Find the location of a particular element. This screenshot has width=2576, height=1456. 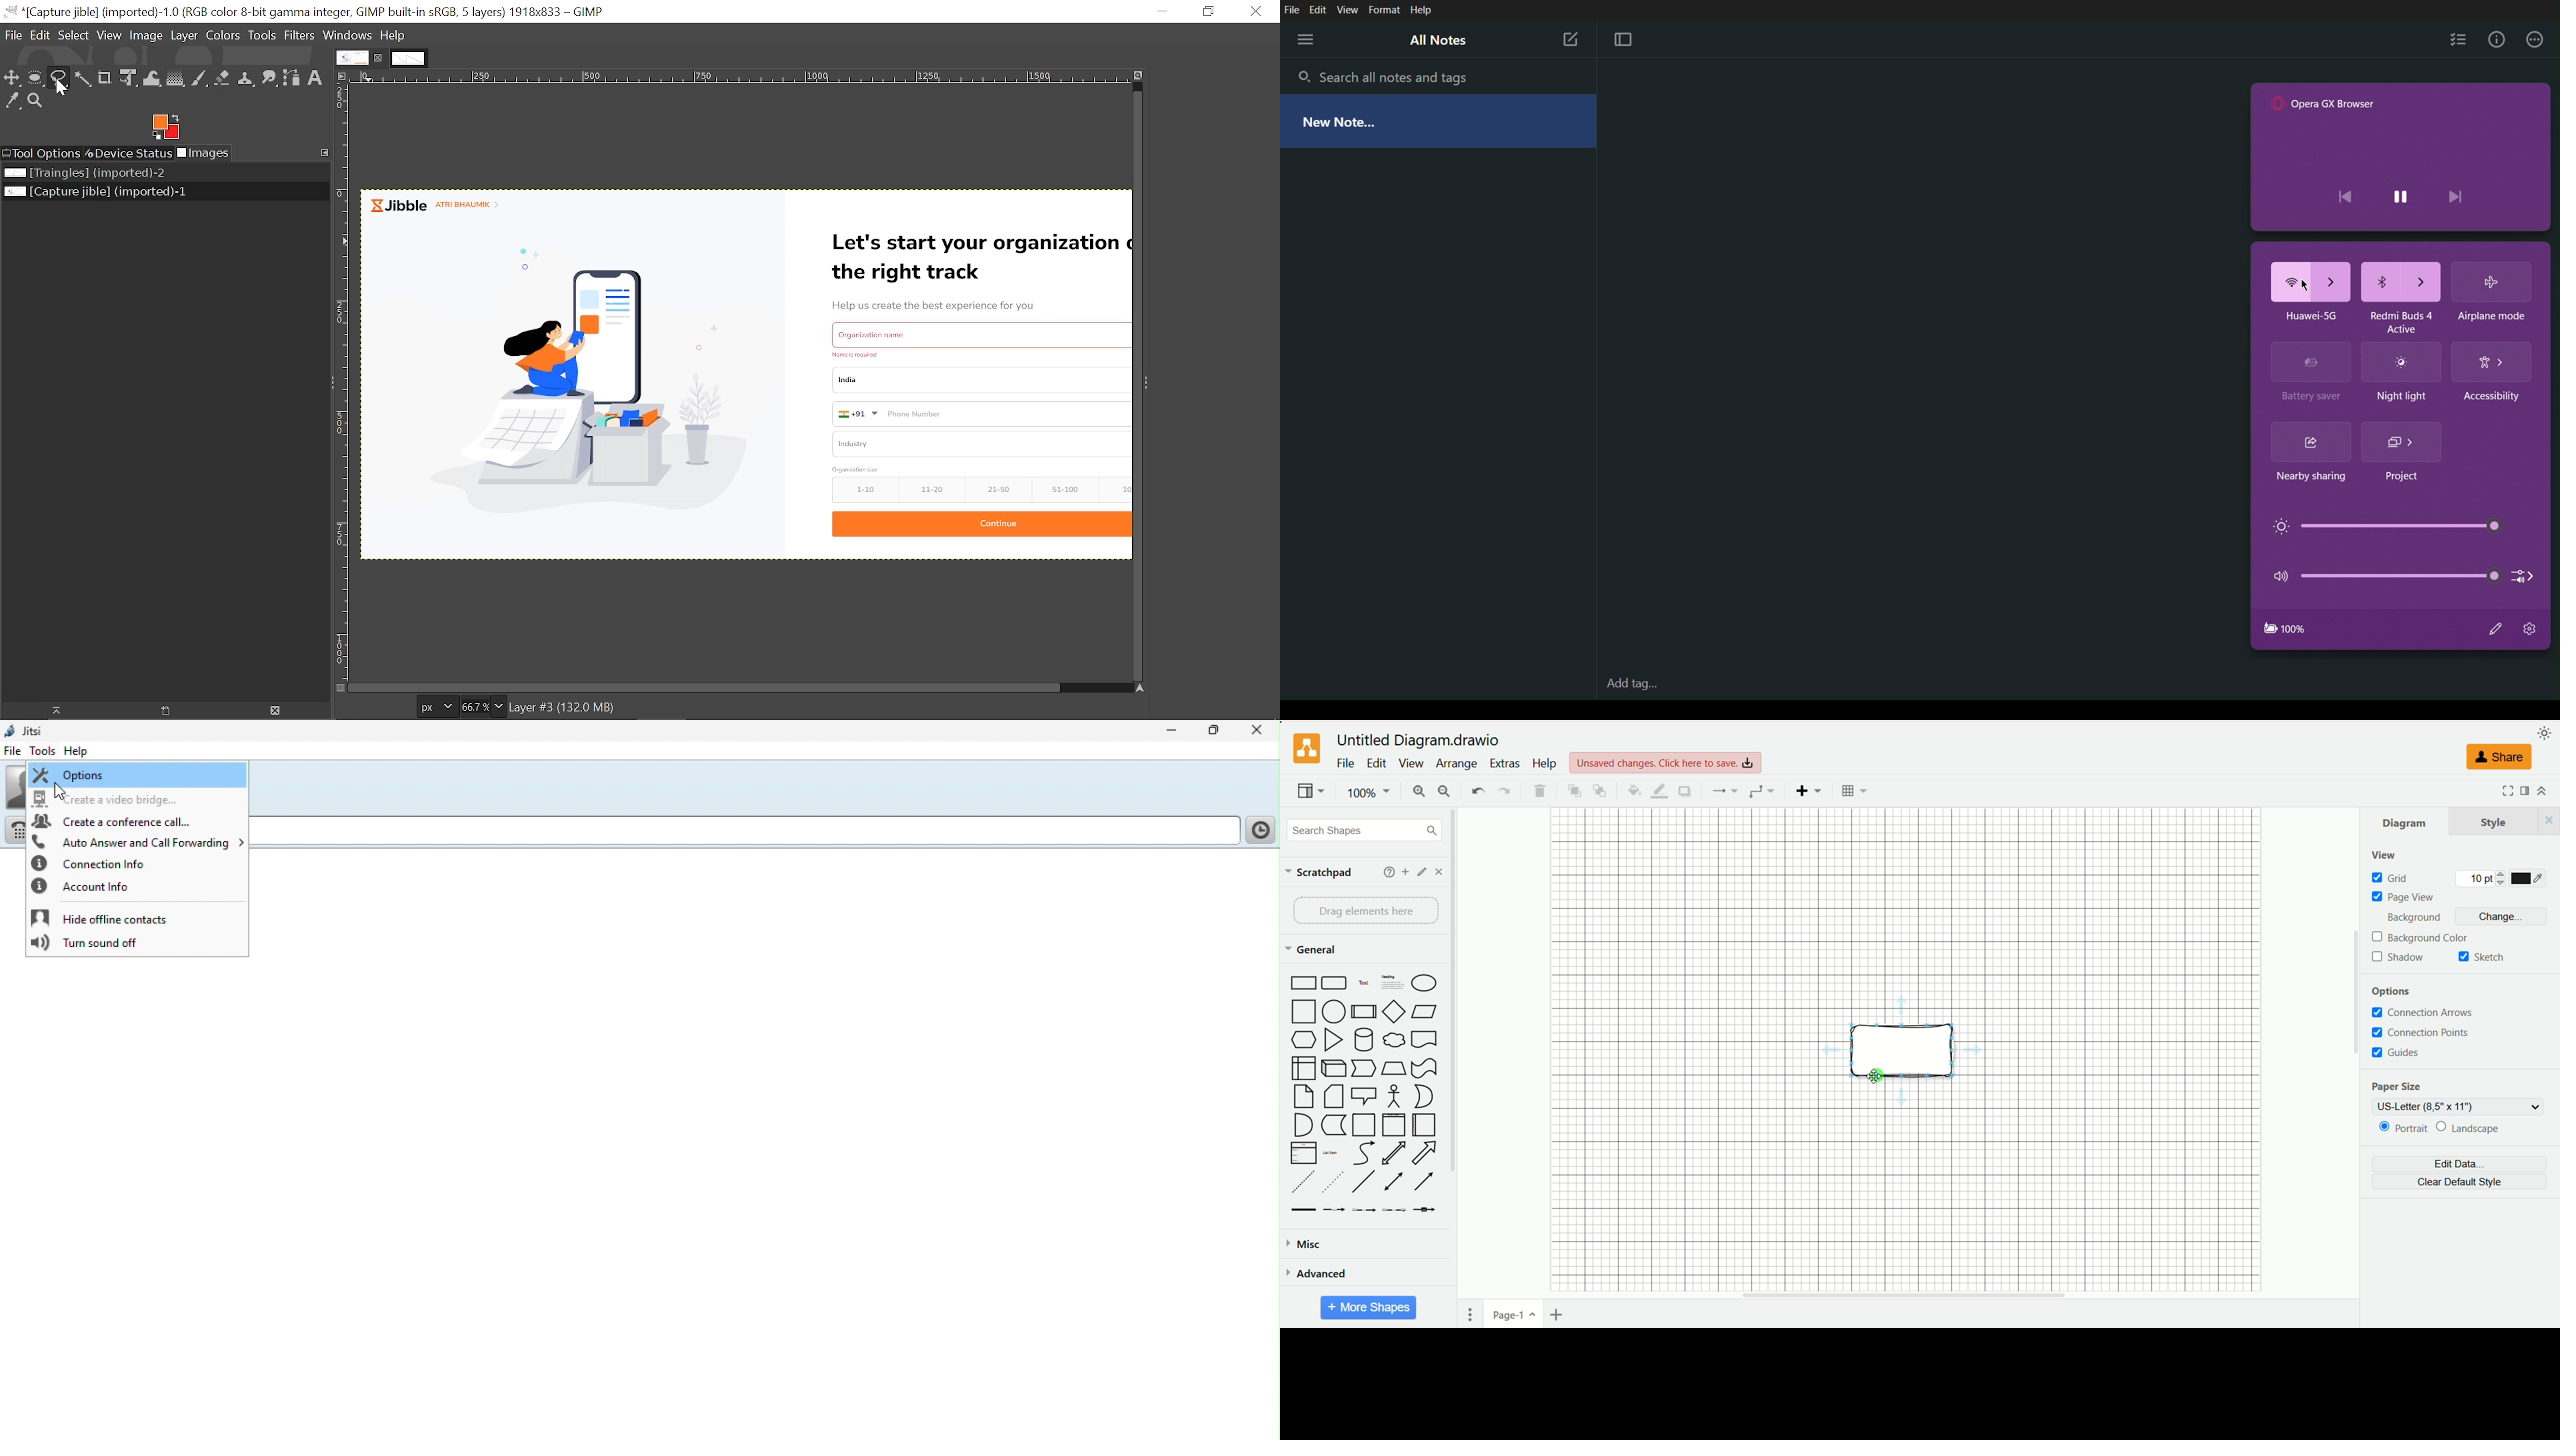

Accessibility is located at coordinates (2494, 402).